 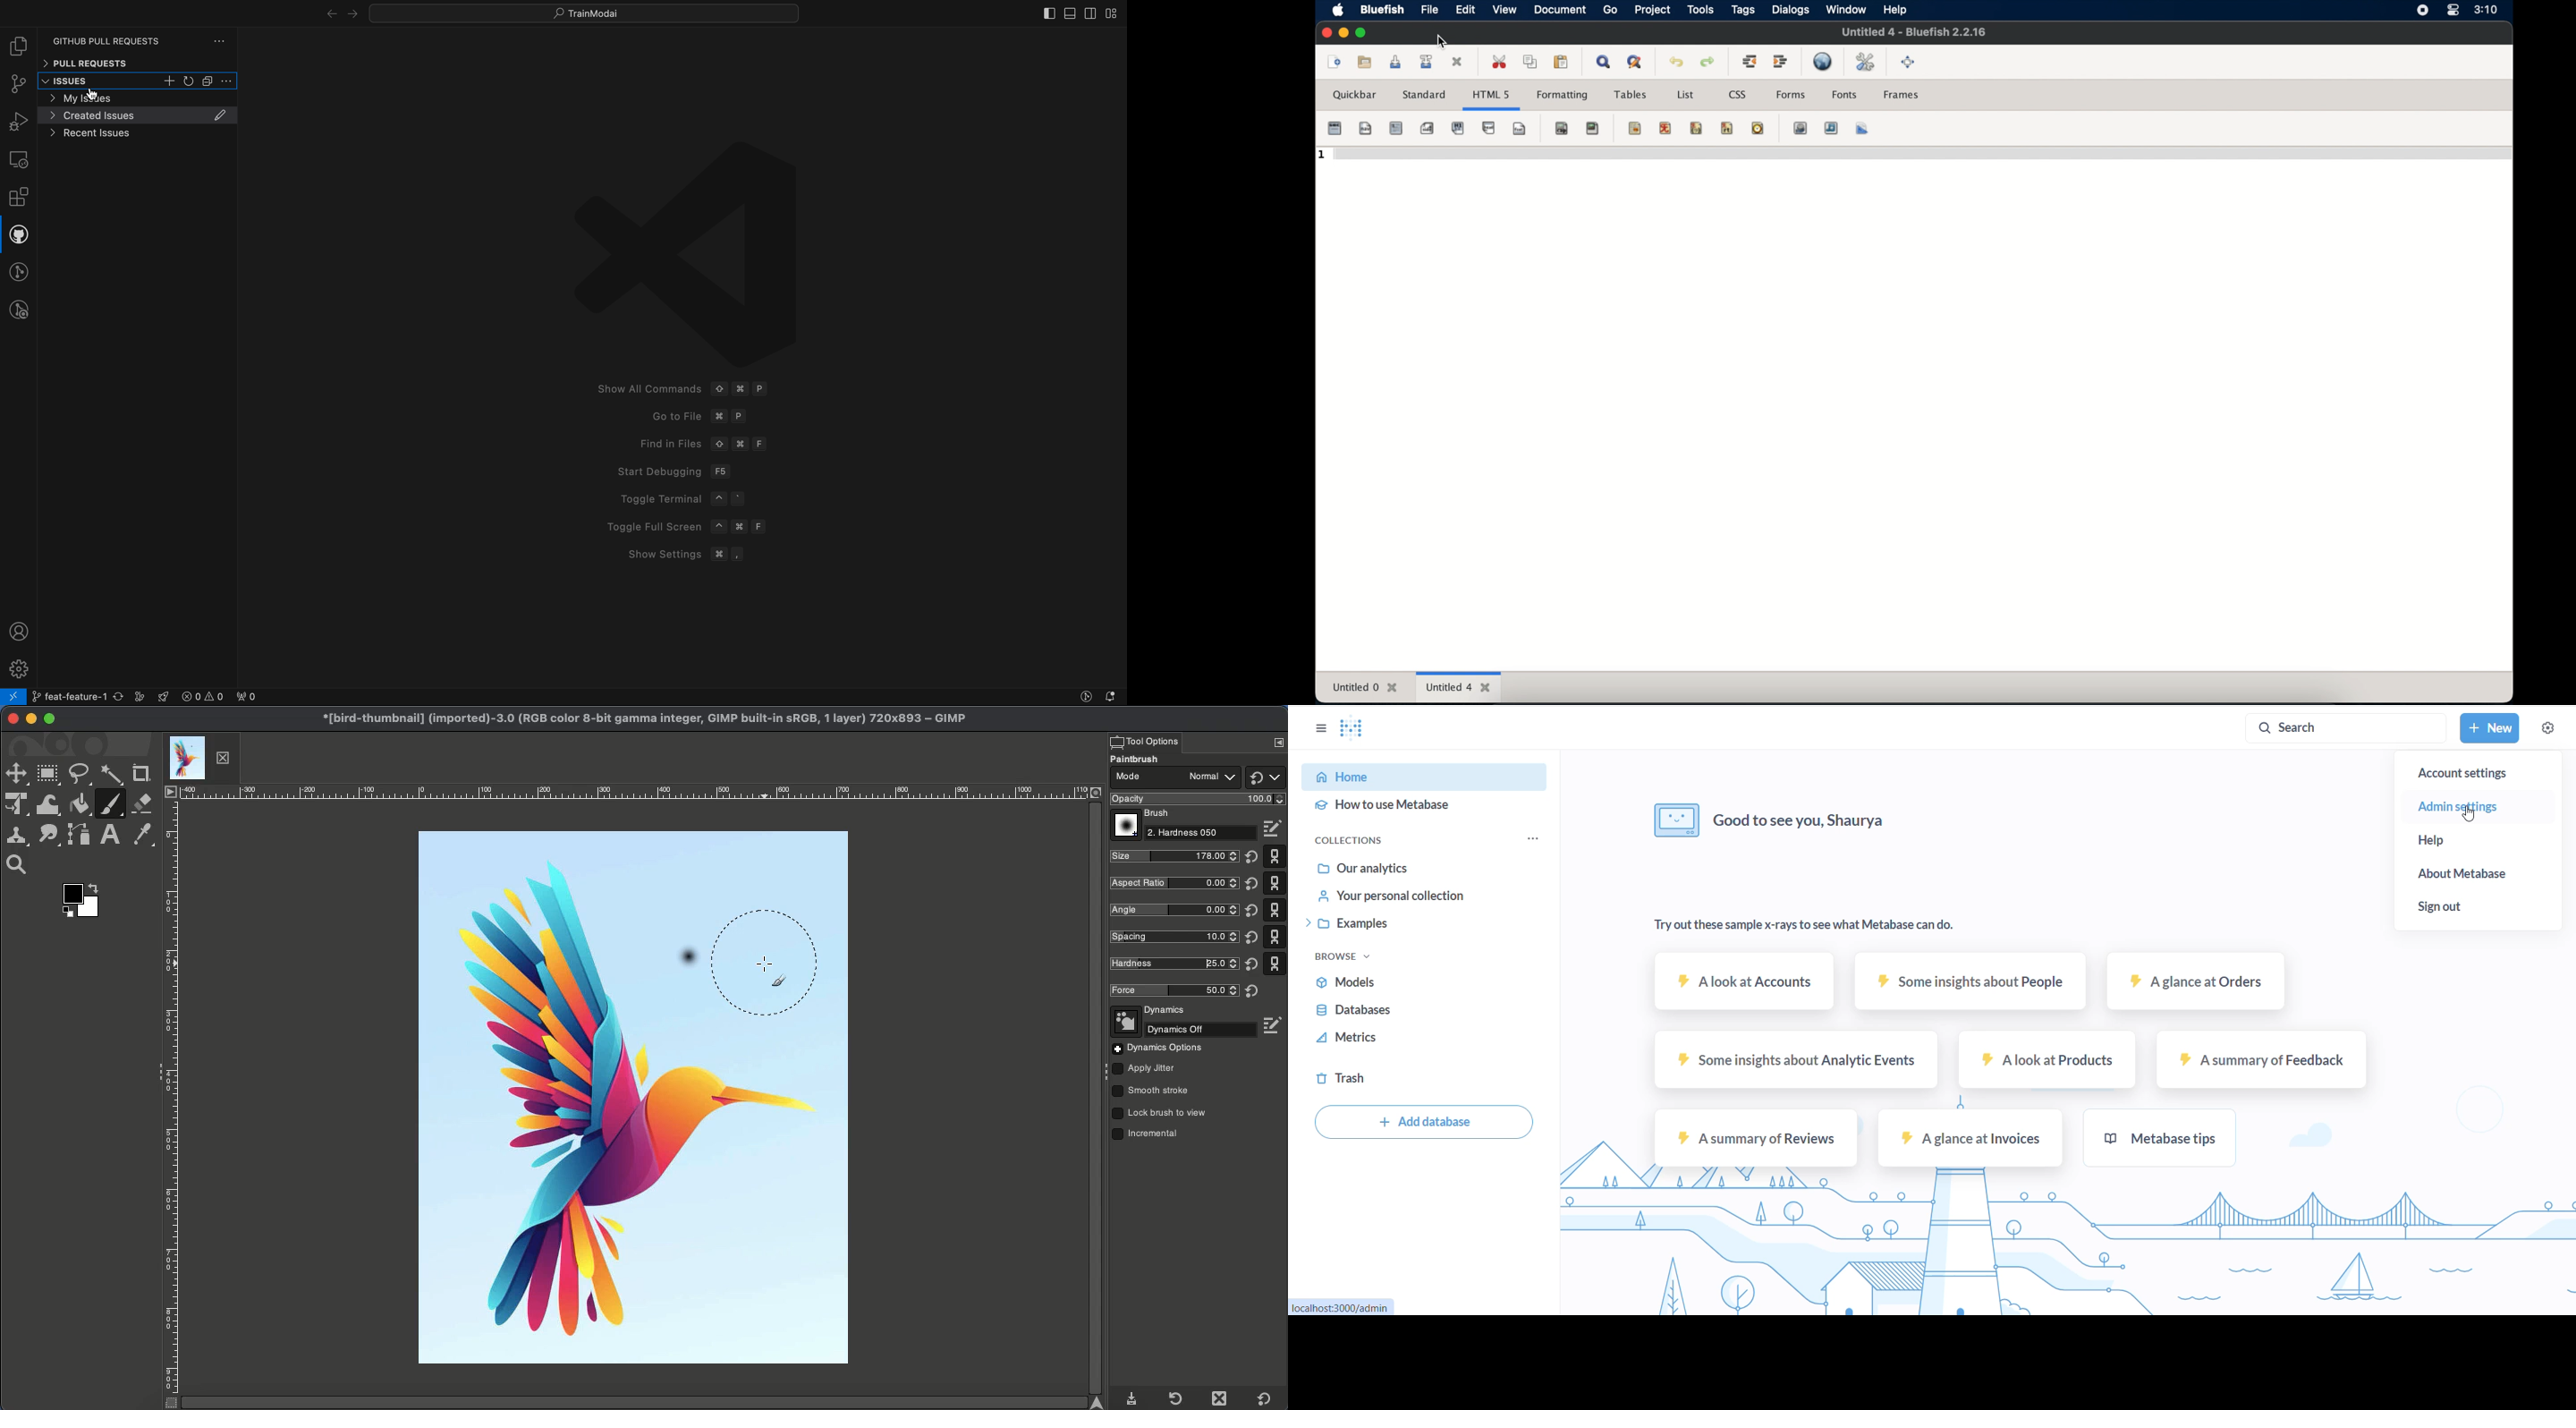 I want to click on Mode, so click(x=1174, y=779).